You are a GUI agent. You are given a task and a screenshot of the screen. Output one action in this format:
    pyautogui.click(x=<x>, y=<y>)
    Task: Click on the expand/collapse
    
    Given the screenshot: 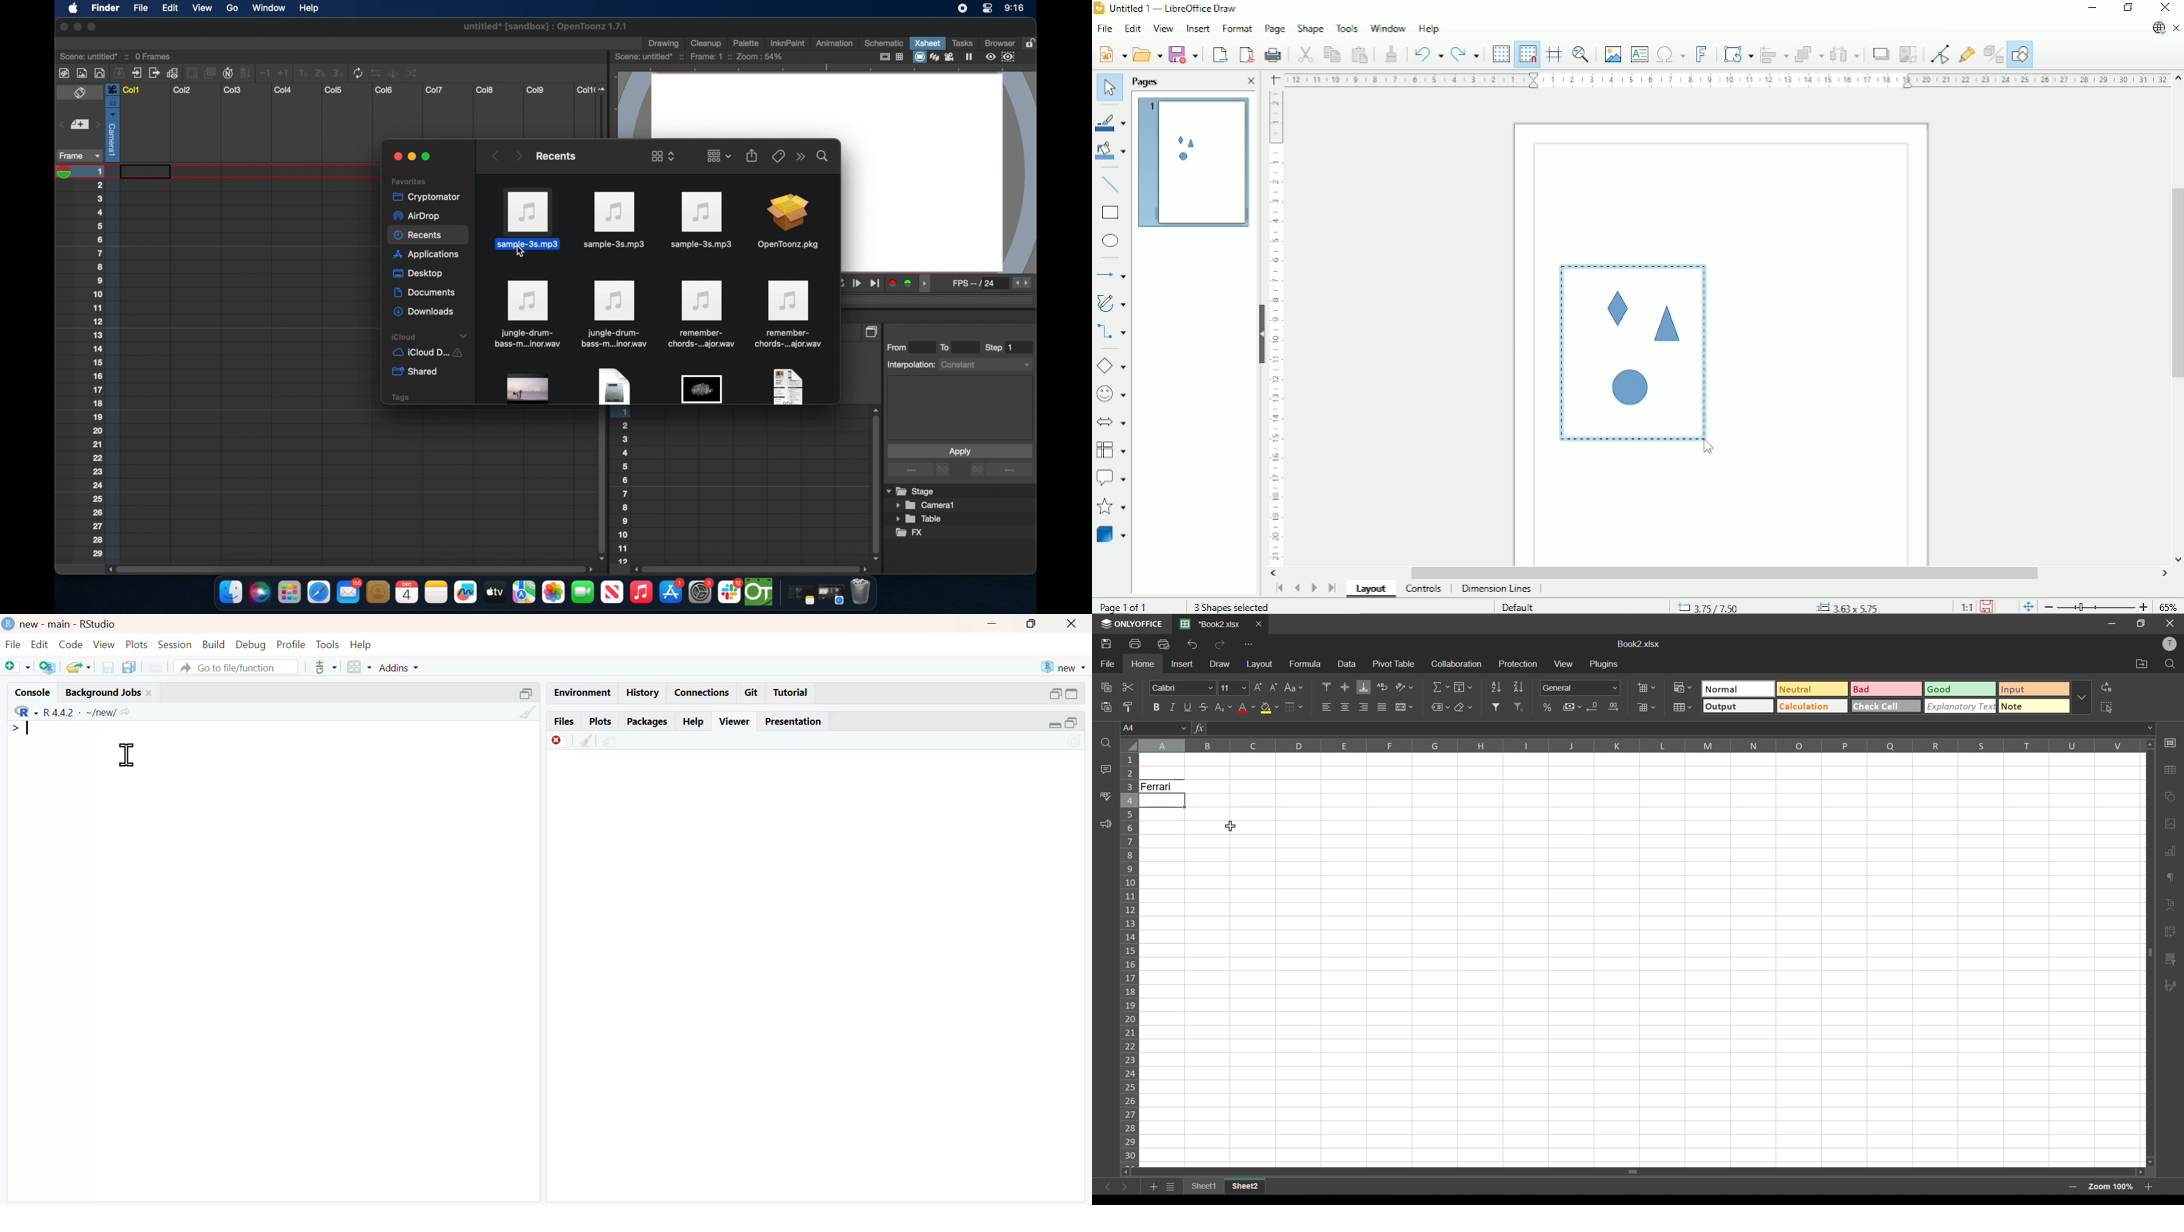 What is the action you would take?
    pyautogui.click(x=1054, y=725)
    